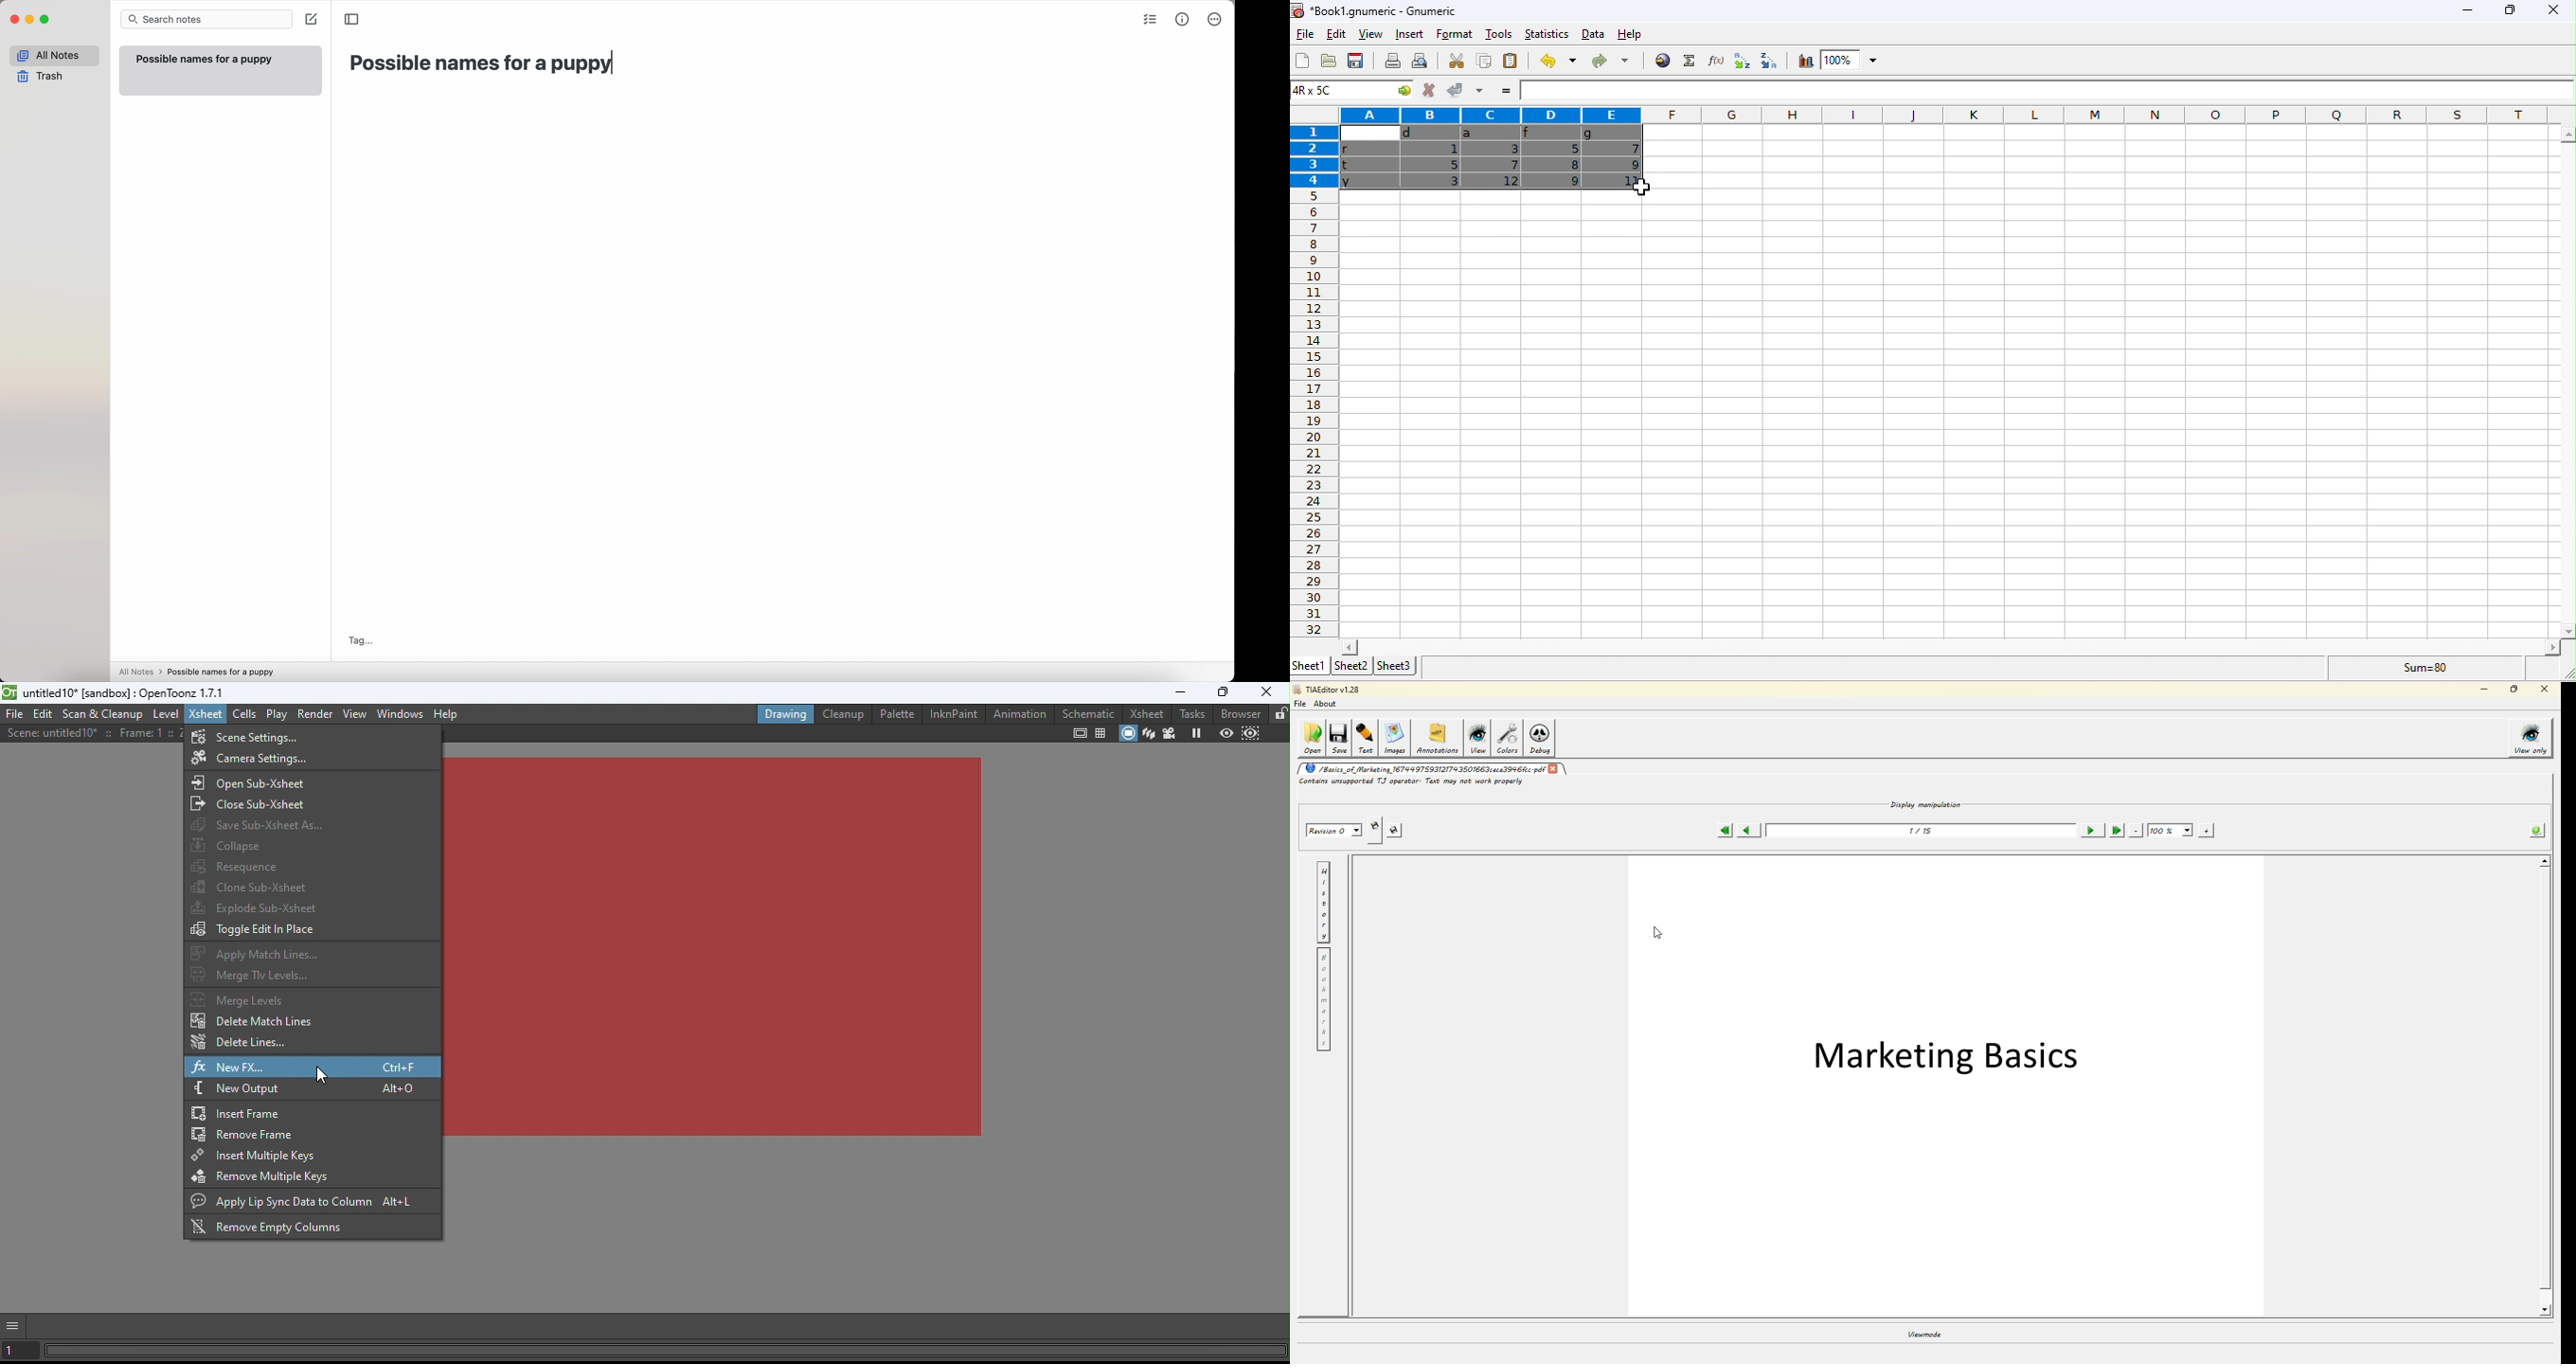 The width and height of the screenshot is (2576, 1372). I want to click on check list, so click(1150, 21).